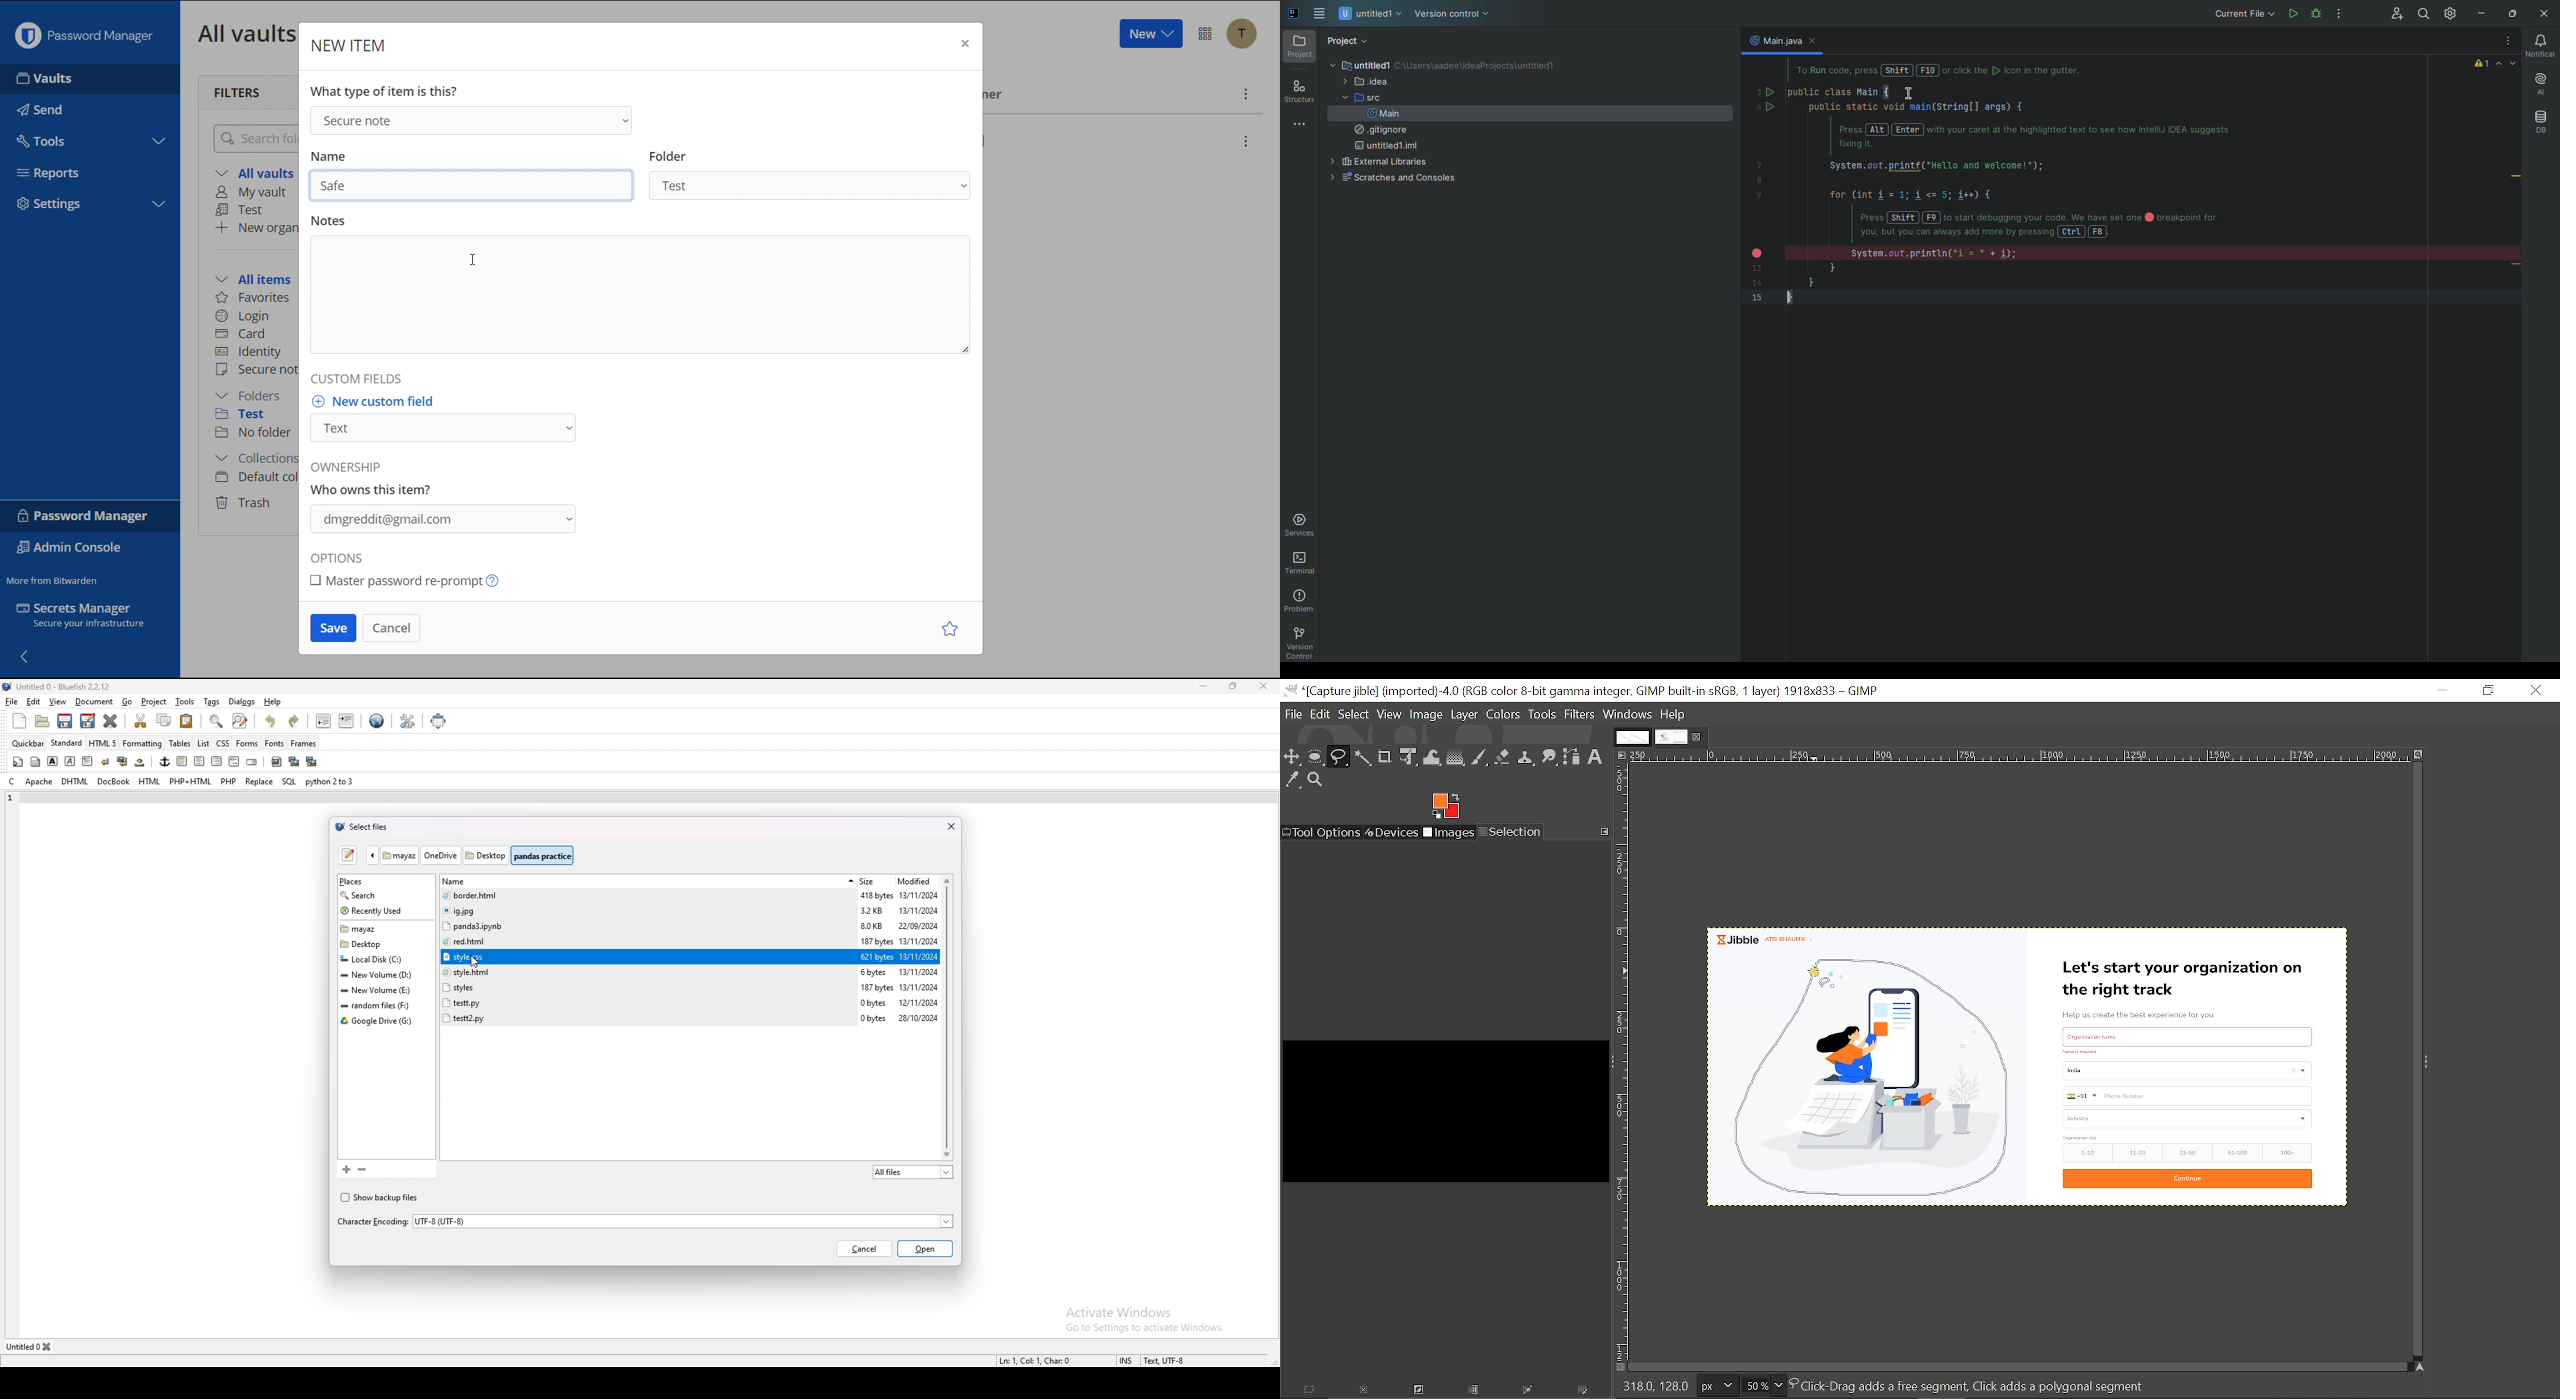 Image resolution: width=2576 pixels, height=1400 pixels. What do you see at coordinates (383, 91) in the screenshot?
I see `What type of item is this` at bounding box center [383, 91].